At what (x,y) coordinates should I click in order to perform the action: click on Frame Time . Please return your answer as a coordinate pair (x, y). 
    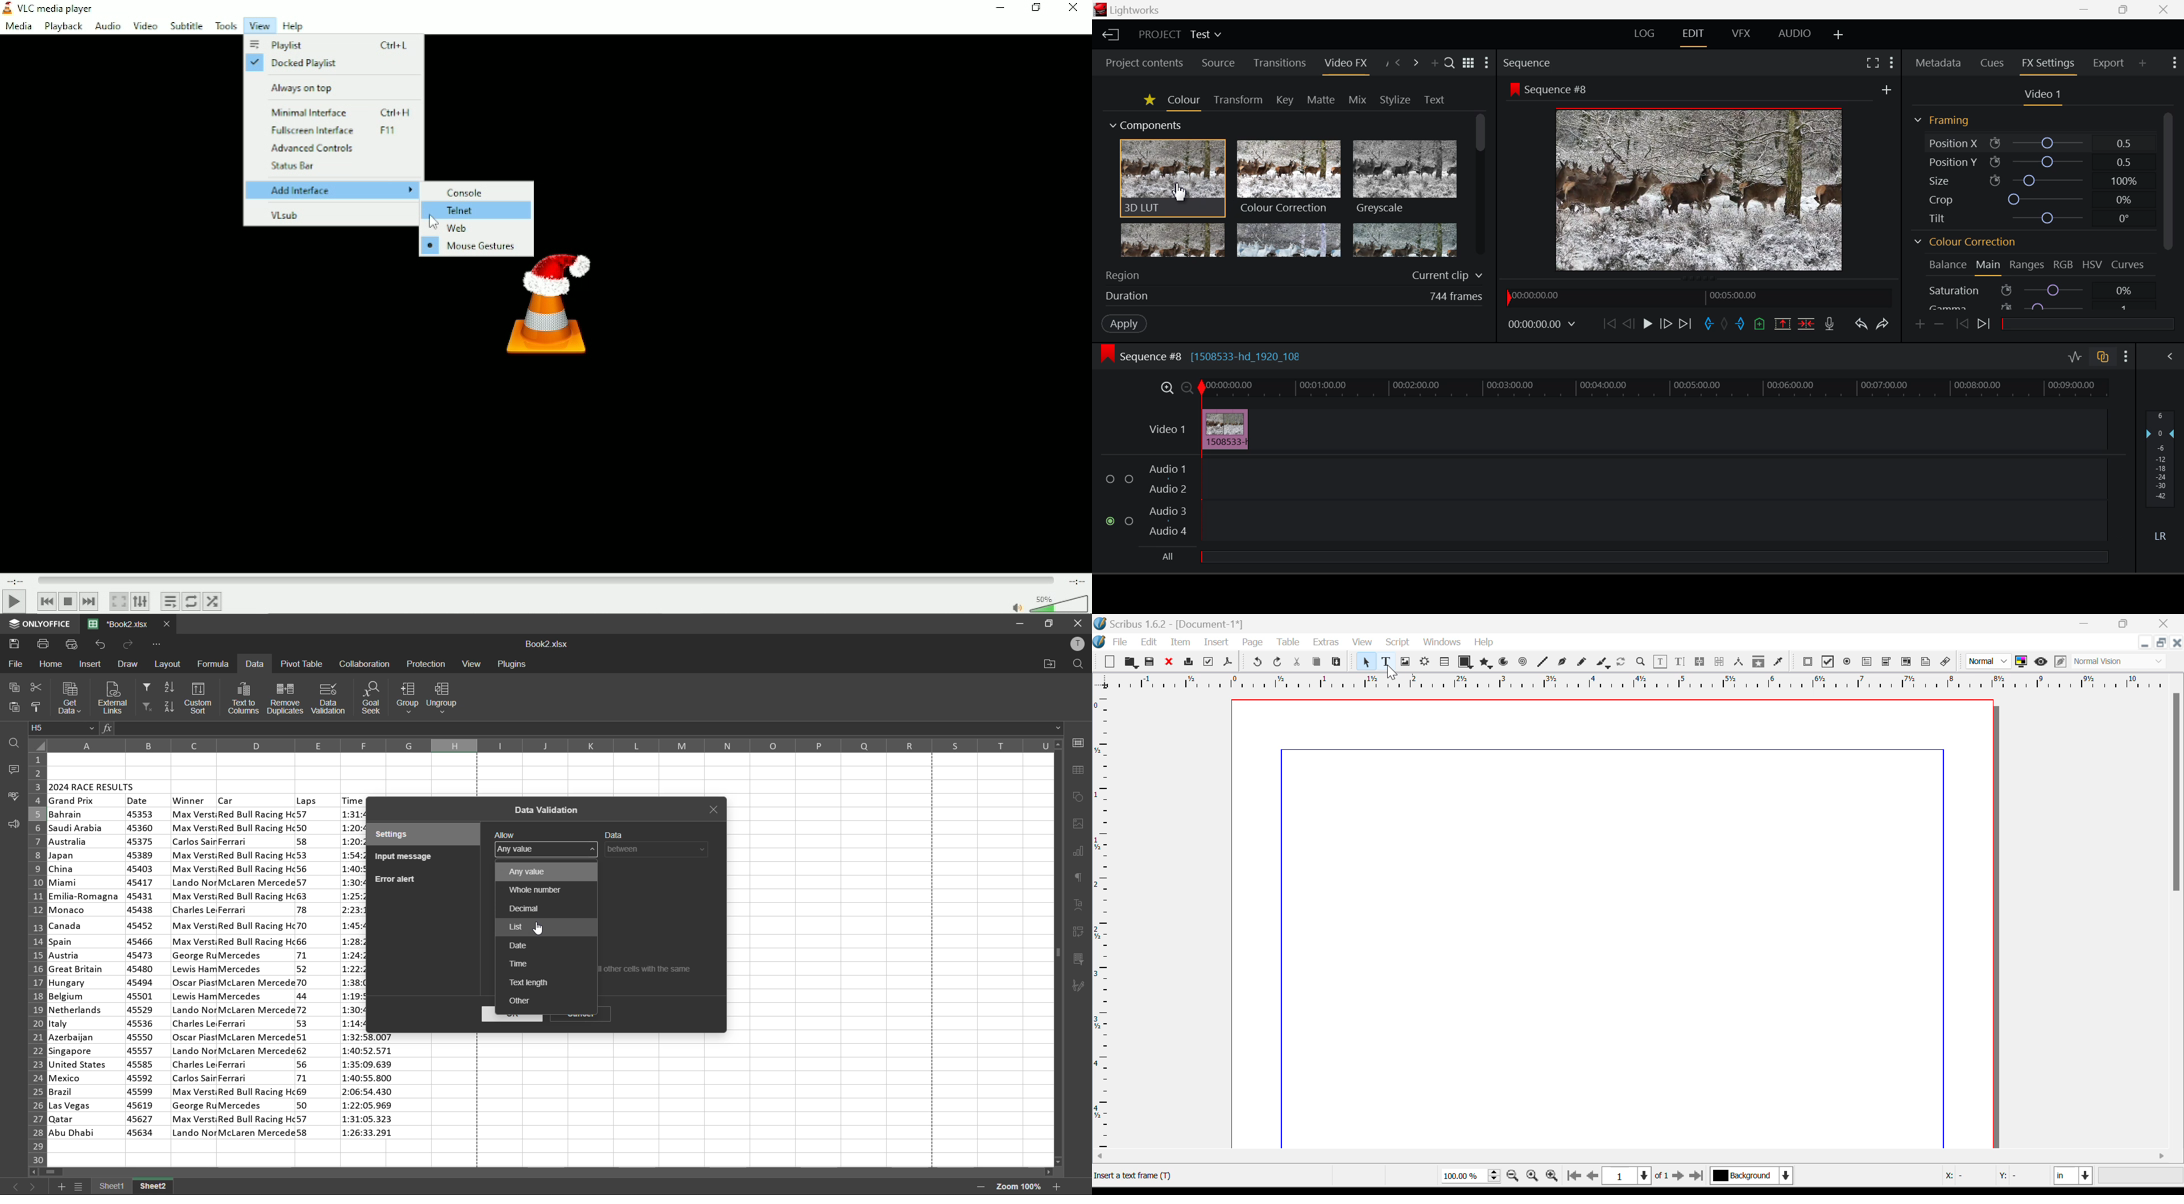
    Looking at the image, I should click on (1541, 327).